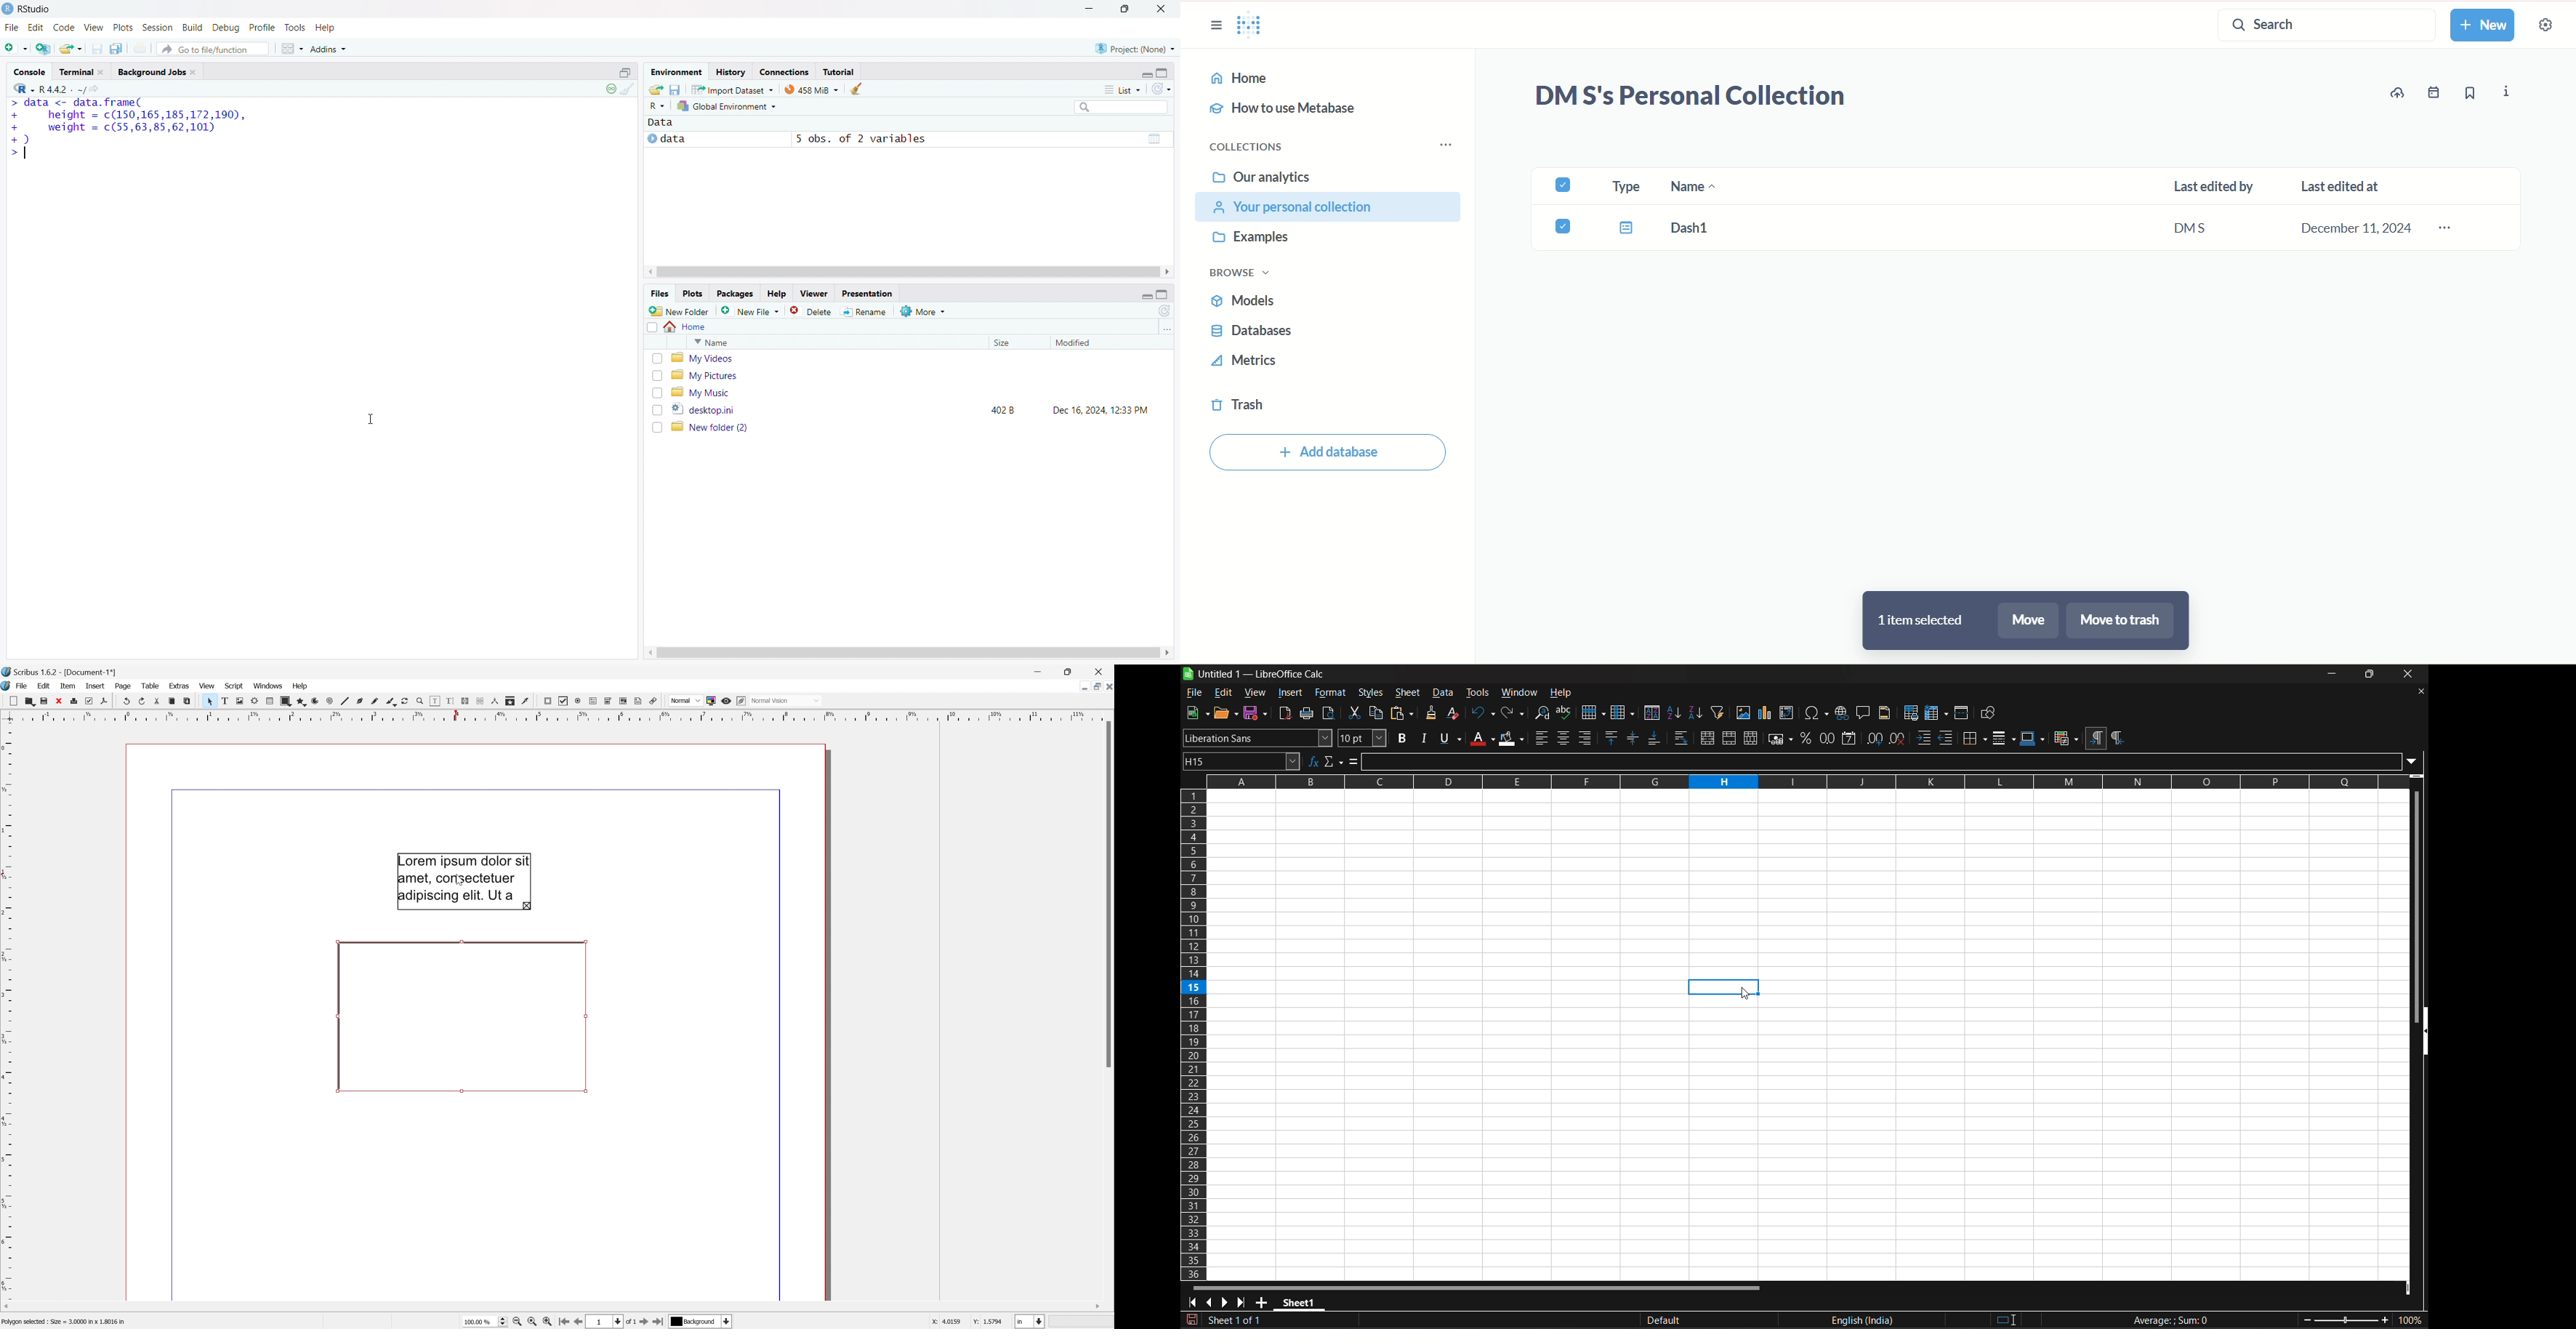 The image size is (2576, 1344). Describe the element at coordinates (408, 701) in the screenshot. I see `Rotate item` at that location.